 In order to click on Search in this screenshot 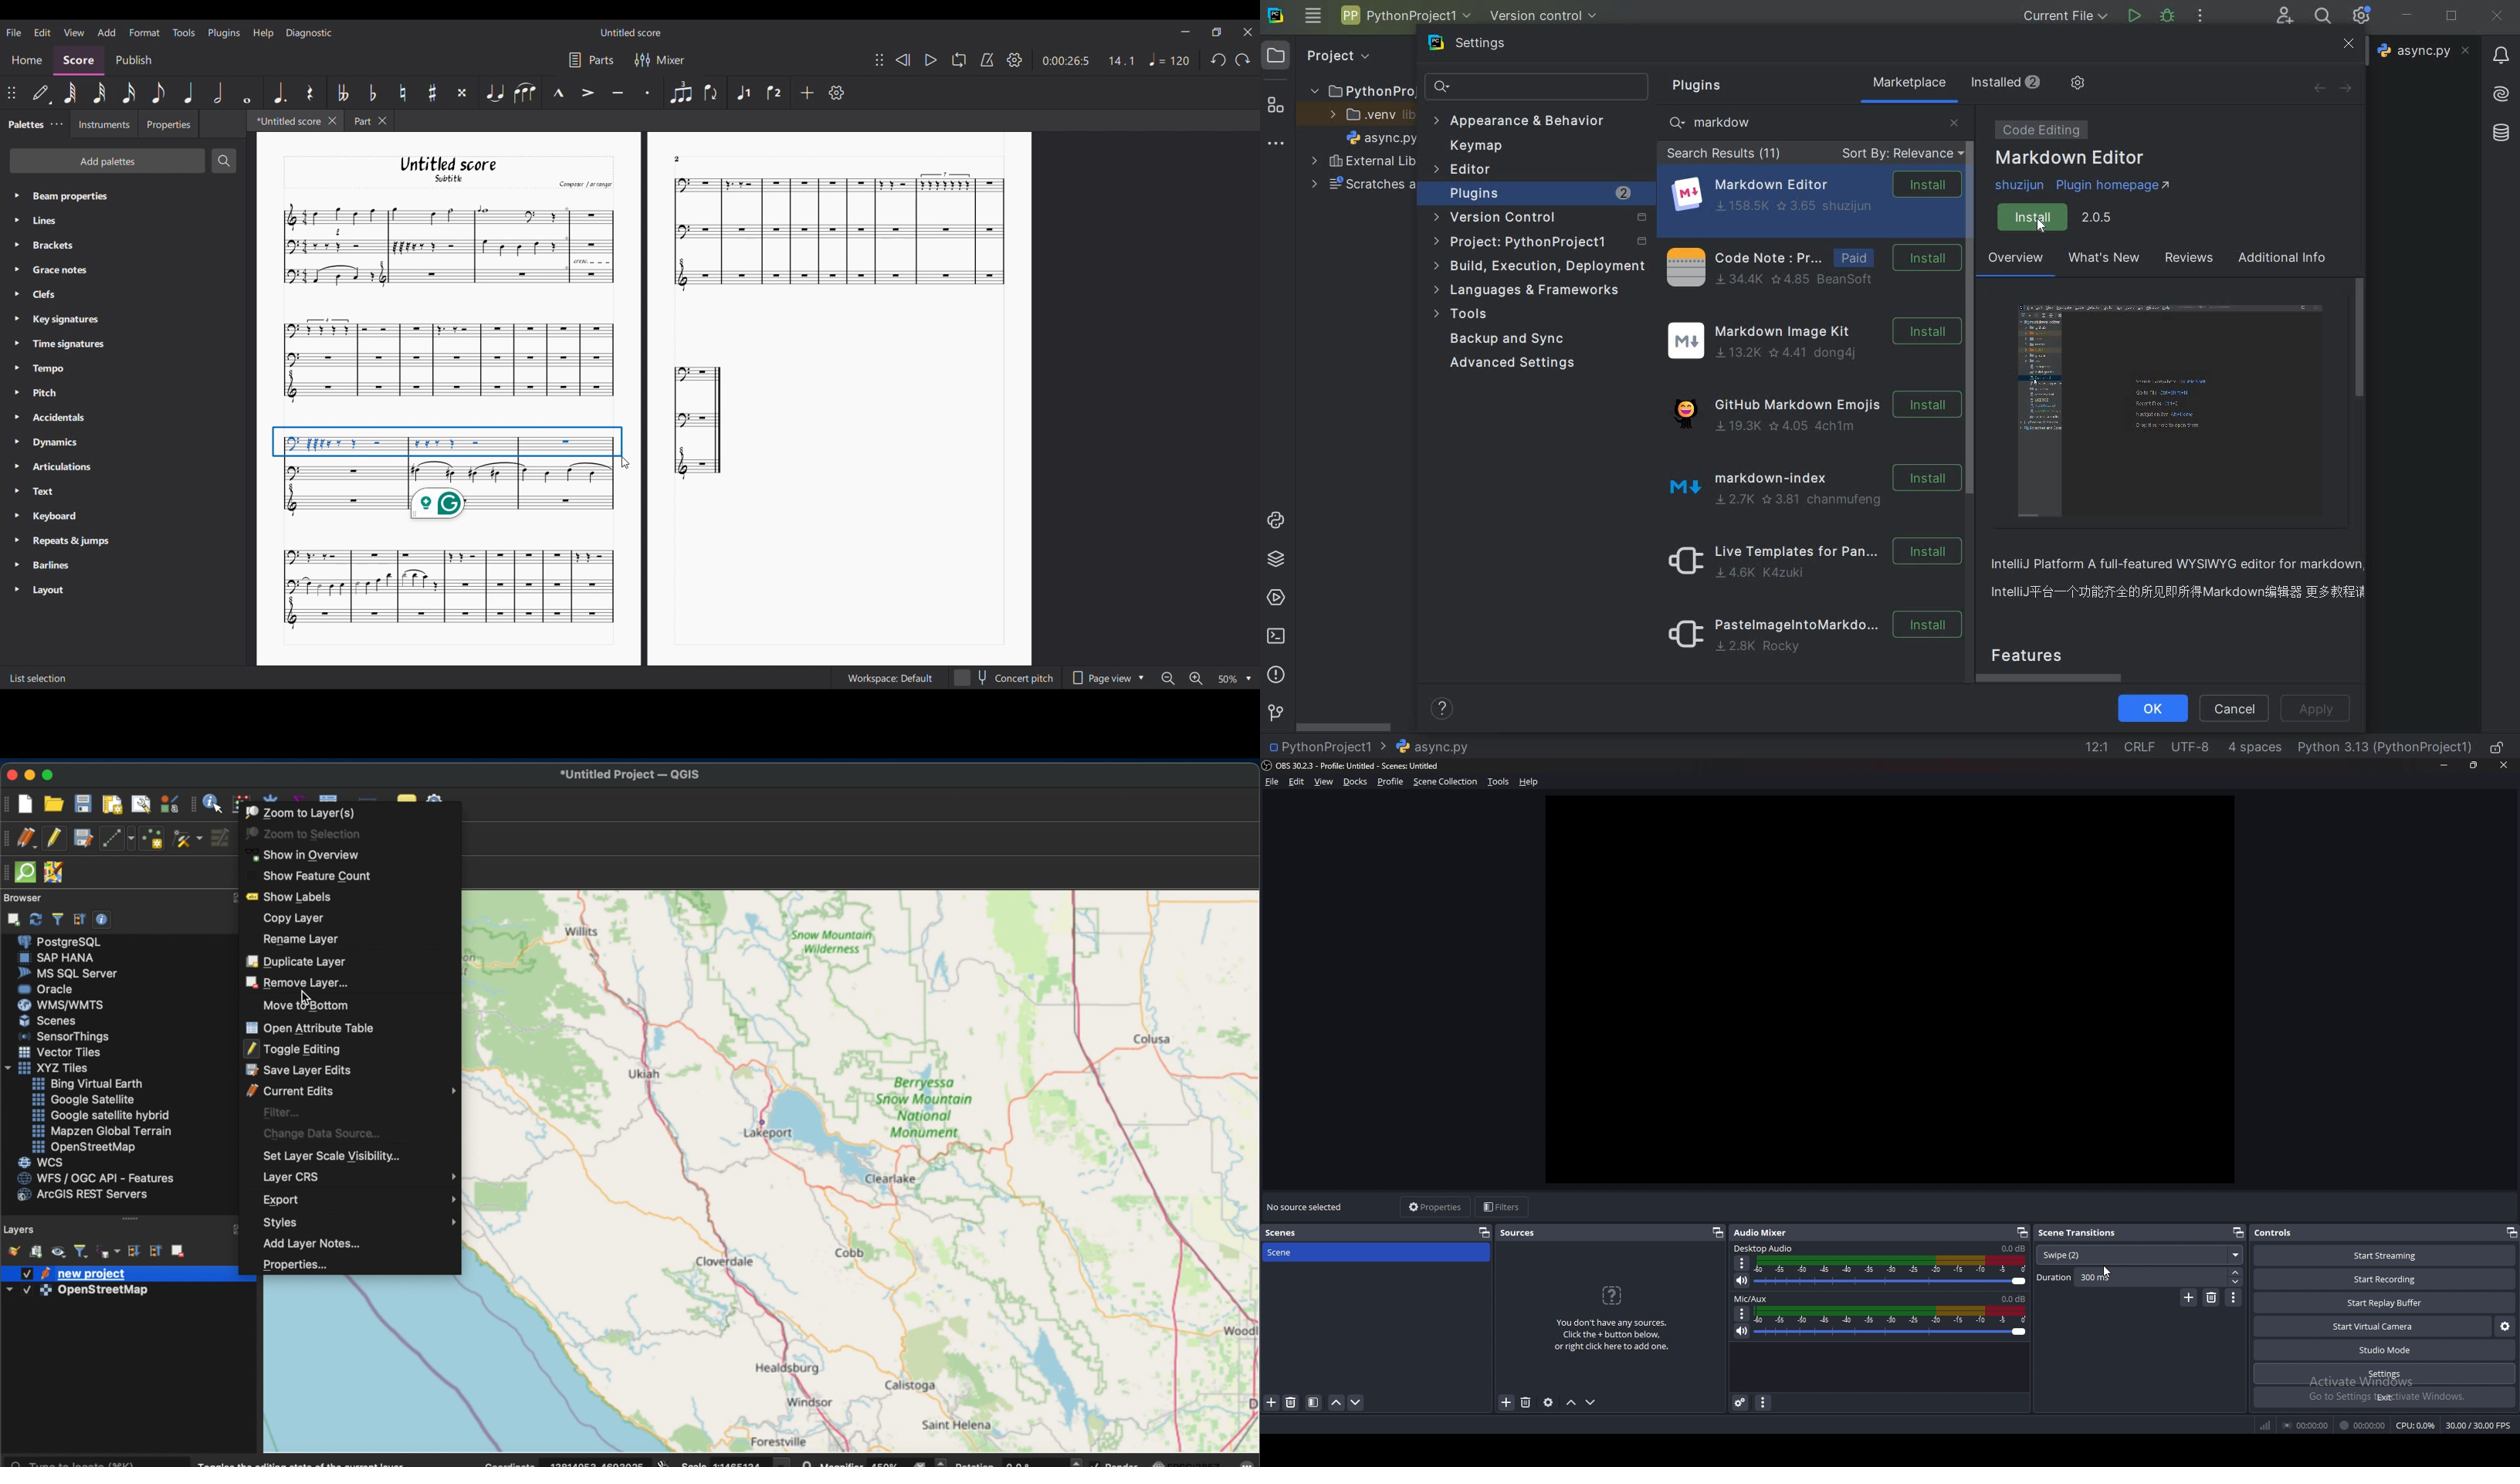, I will do `click(224, 161)`.